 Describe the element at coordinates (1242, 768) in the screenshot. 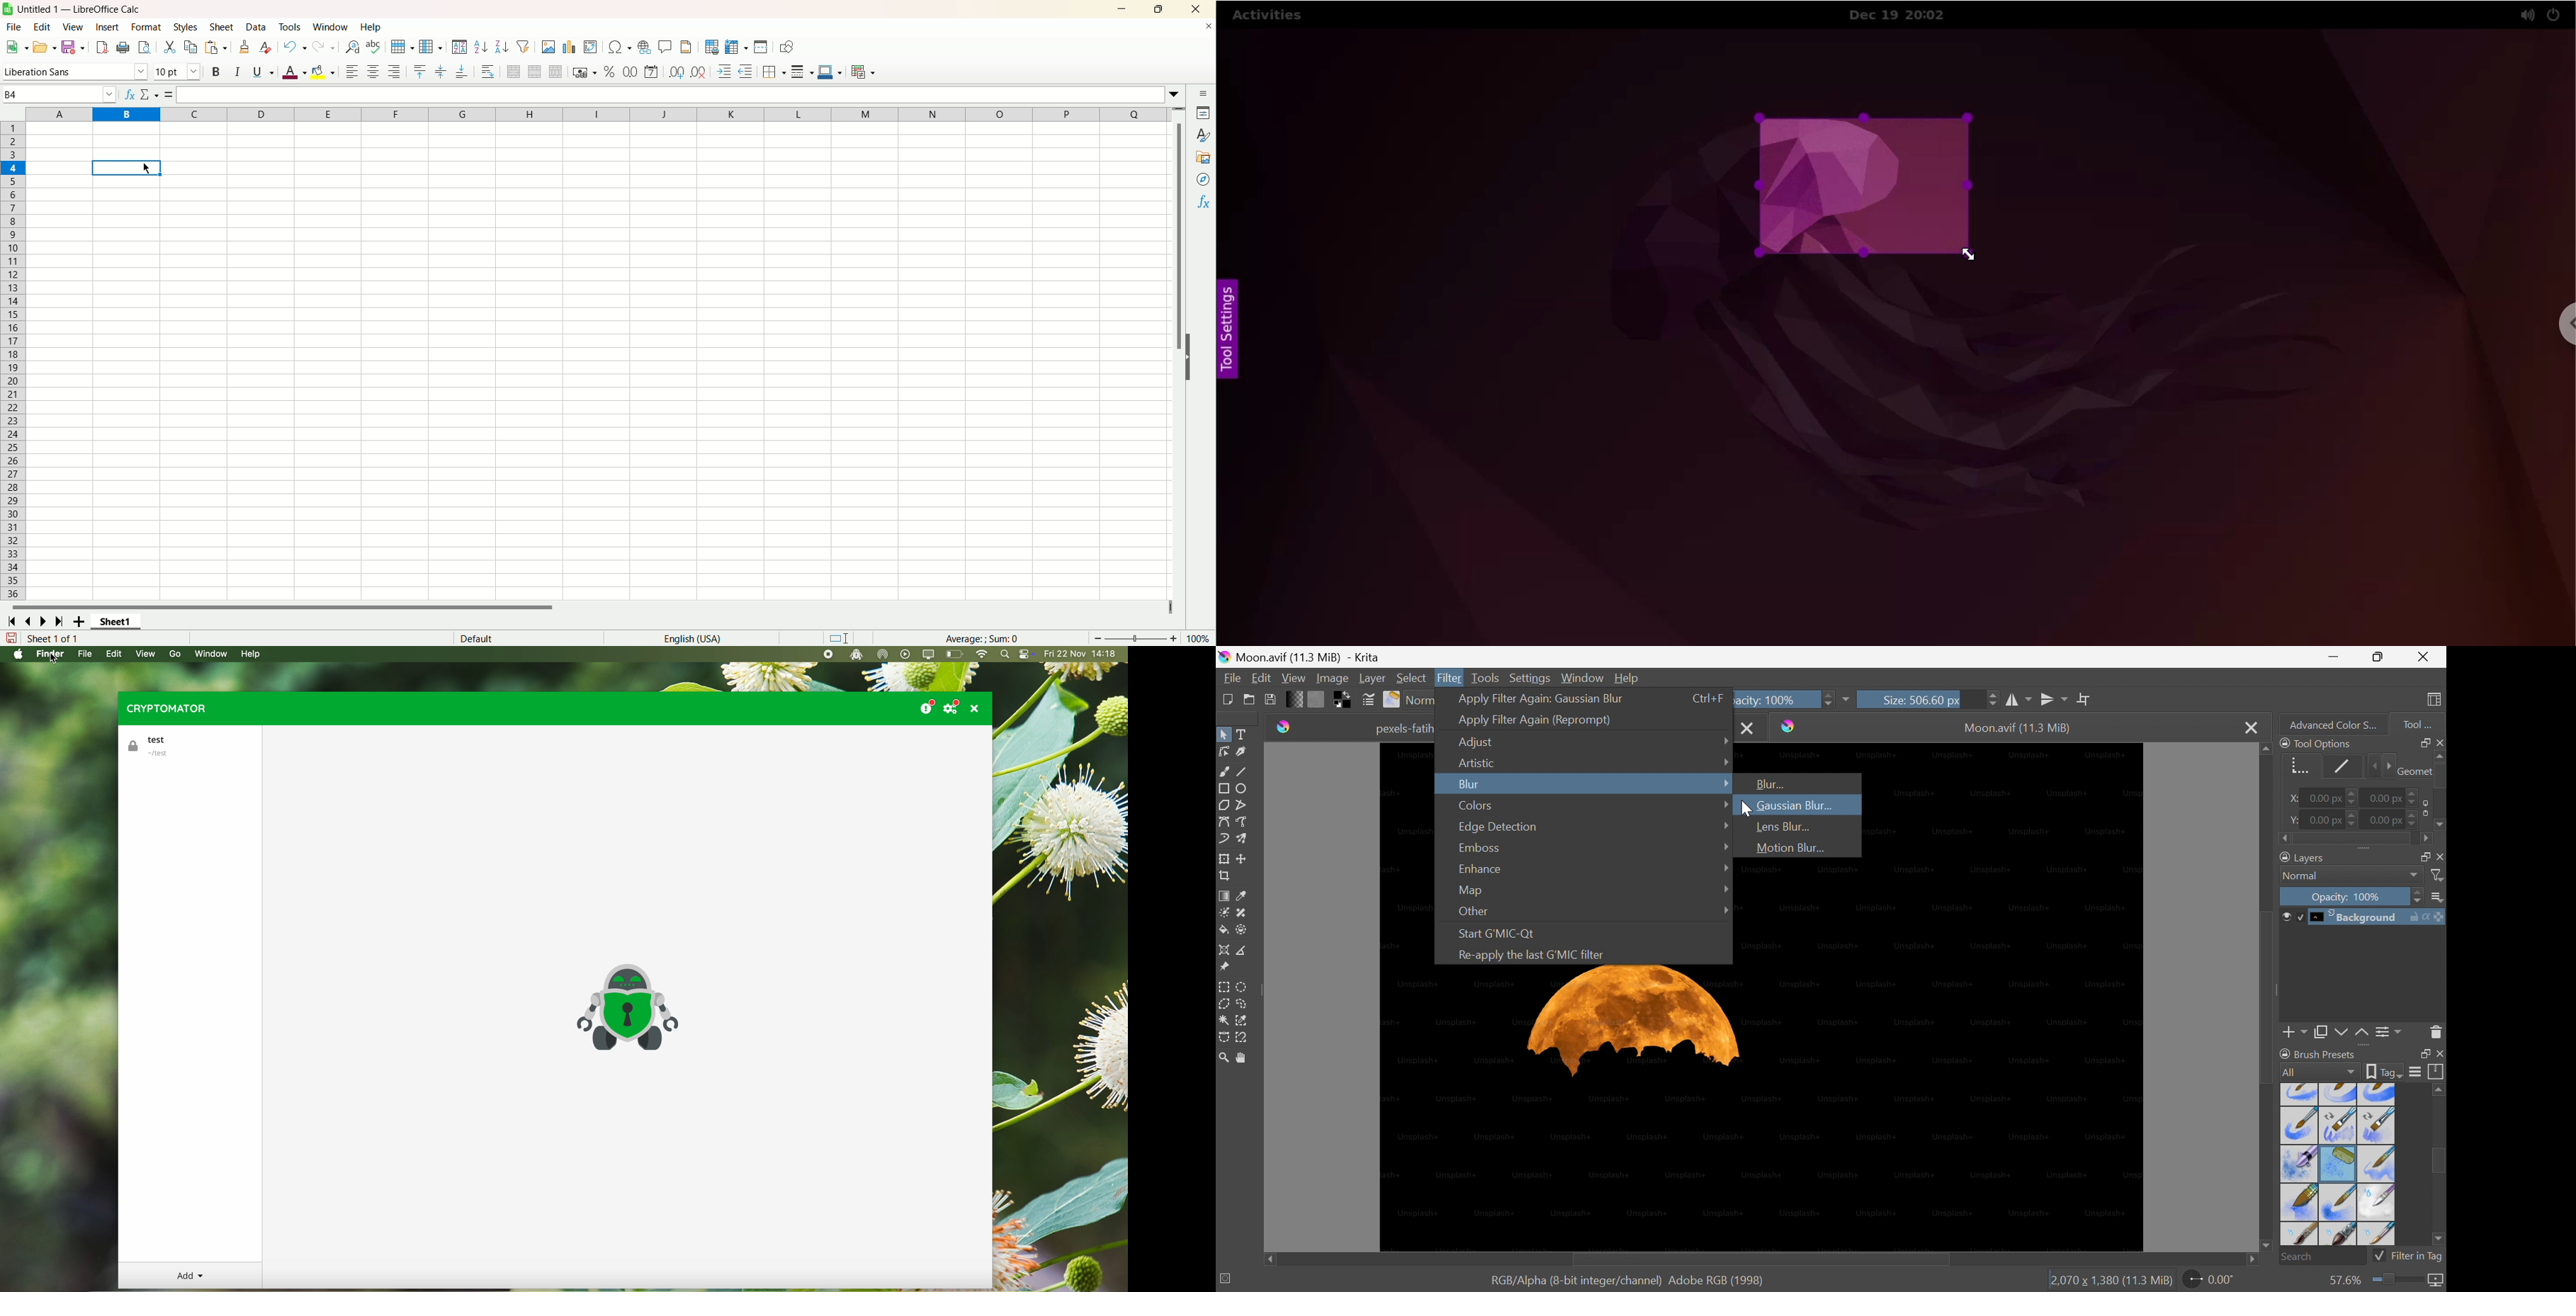

I see `Line tool` at that location.